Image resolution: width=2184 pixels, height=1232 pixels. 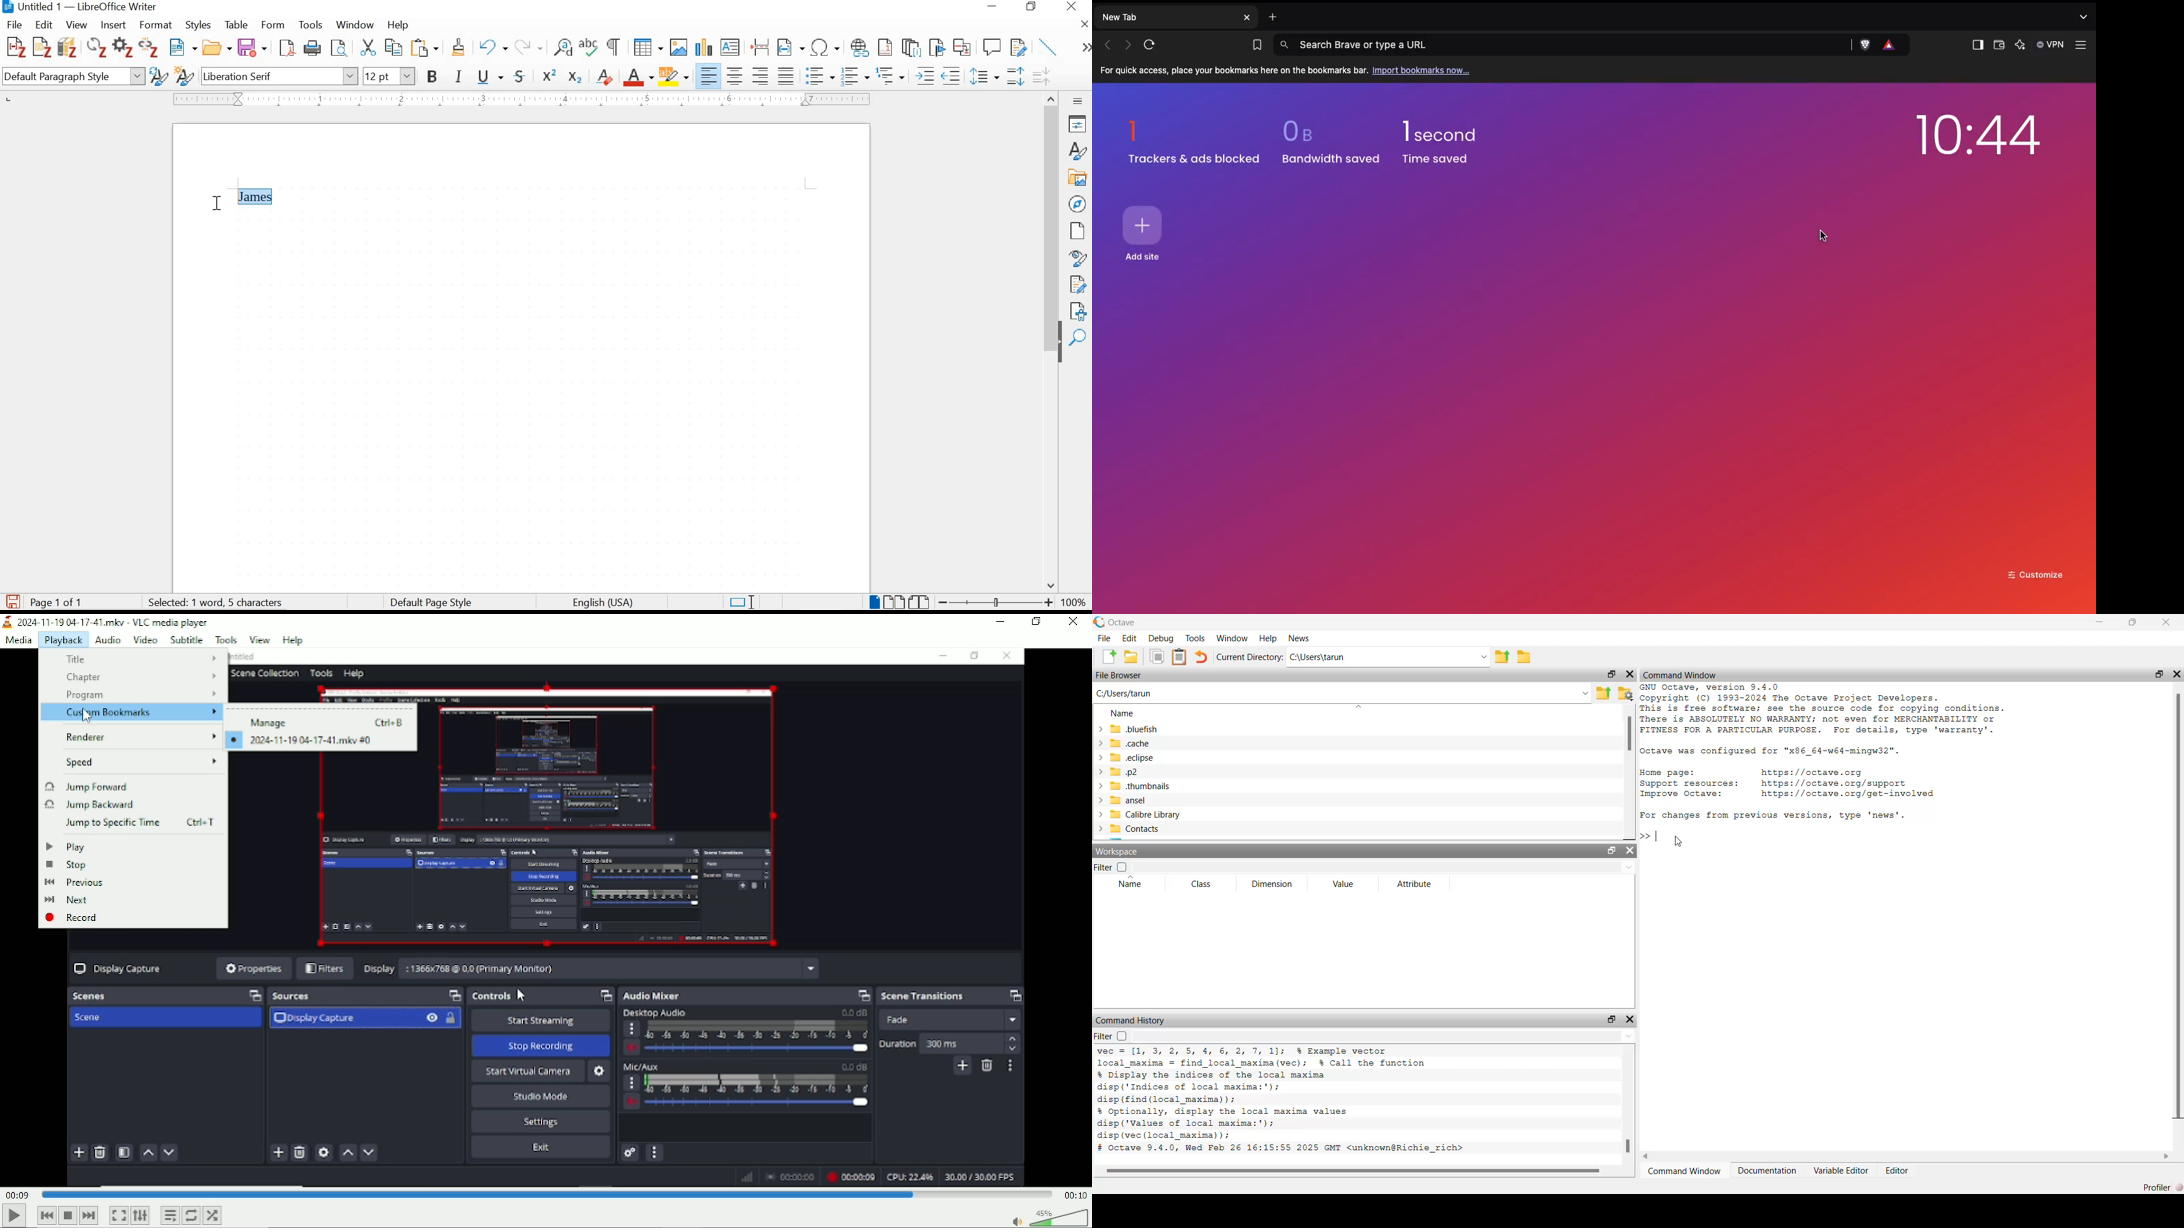 I want to click on Paste, so click(x=1178, y=657).